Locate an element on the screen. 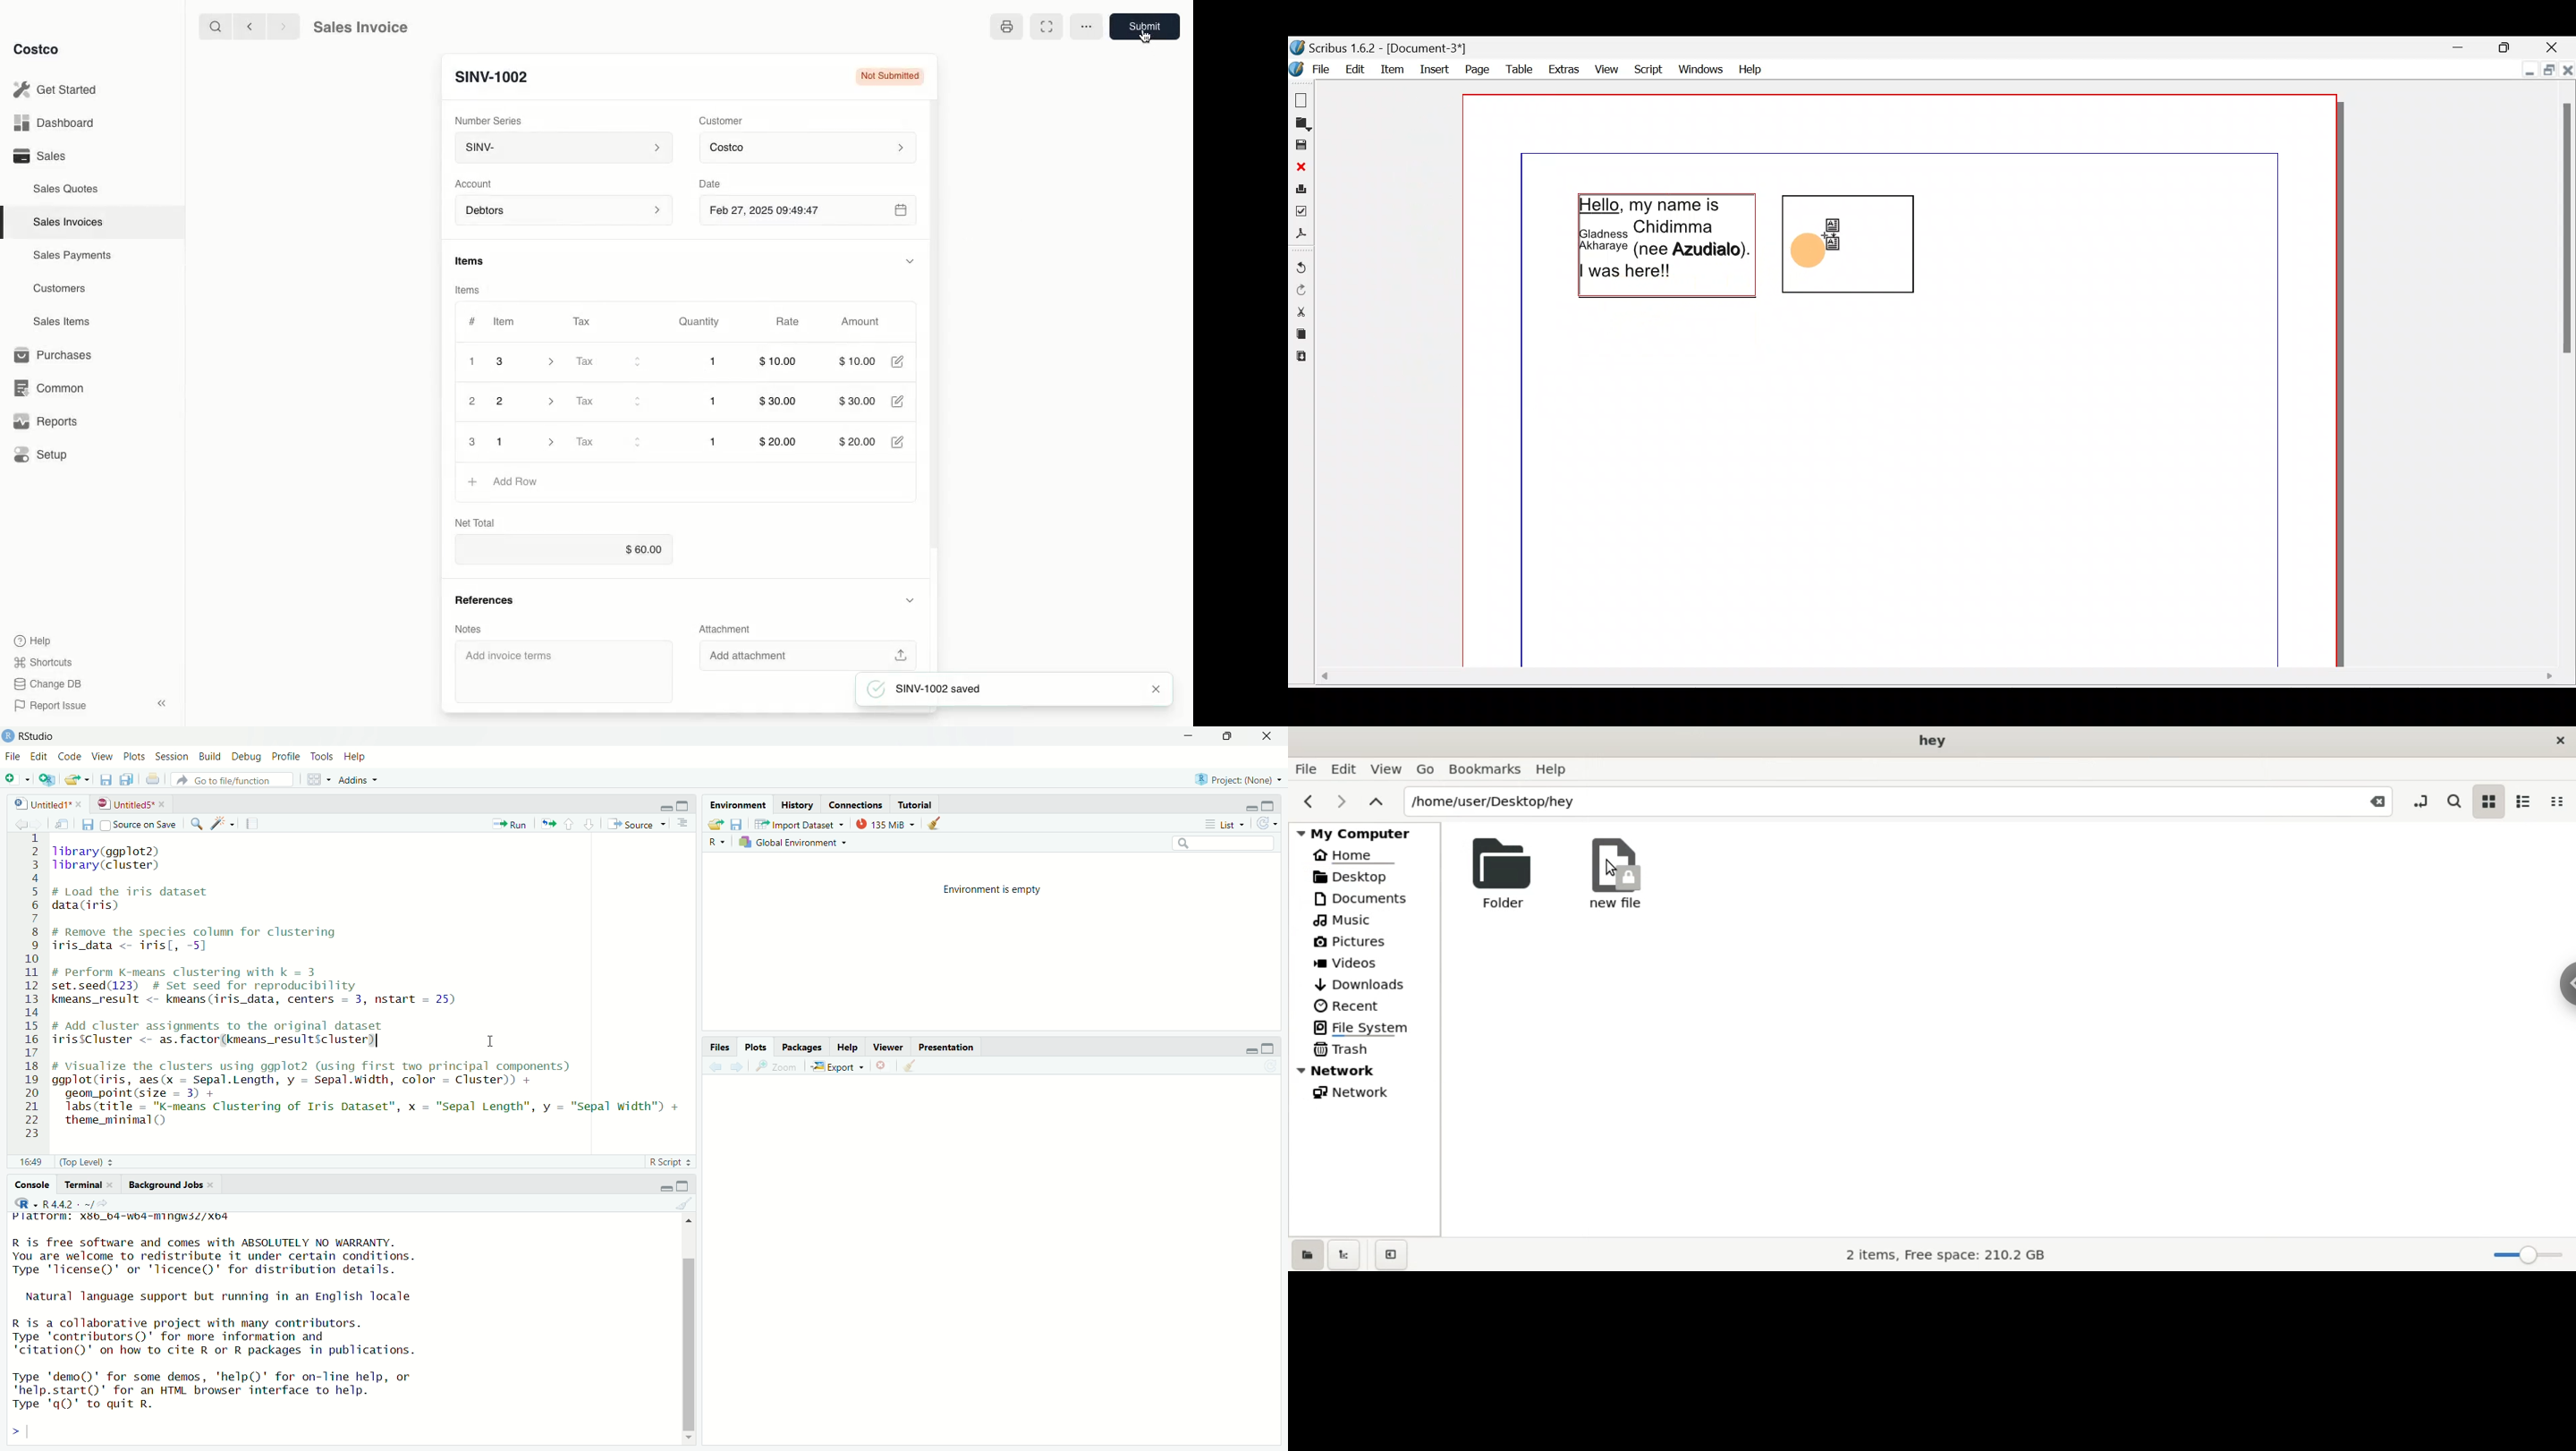 Image resolution: width=2576 pixels, height=1456 pixels. R is a collaborative project with many contributors.
Type 'contributors()' for more information and
"citation()' on how to cite R or R packages in publications. is located at coordinates (237, 1338).